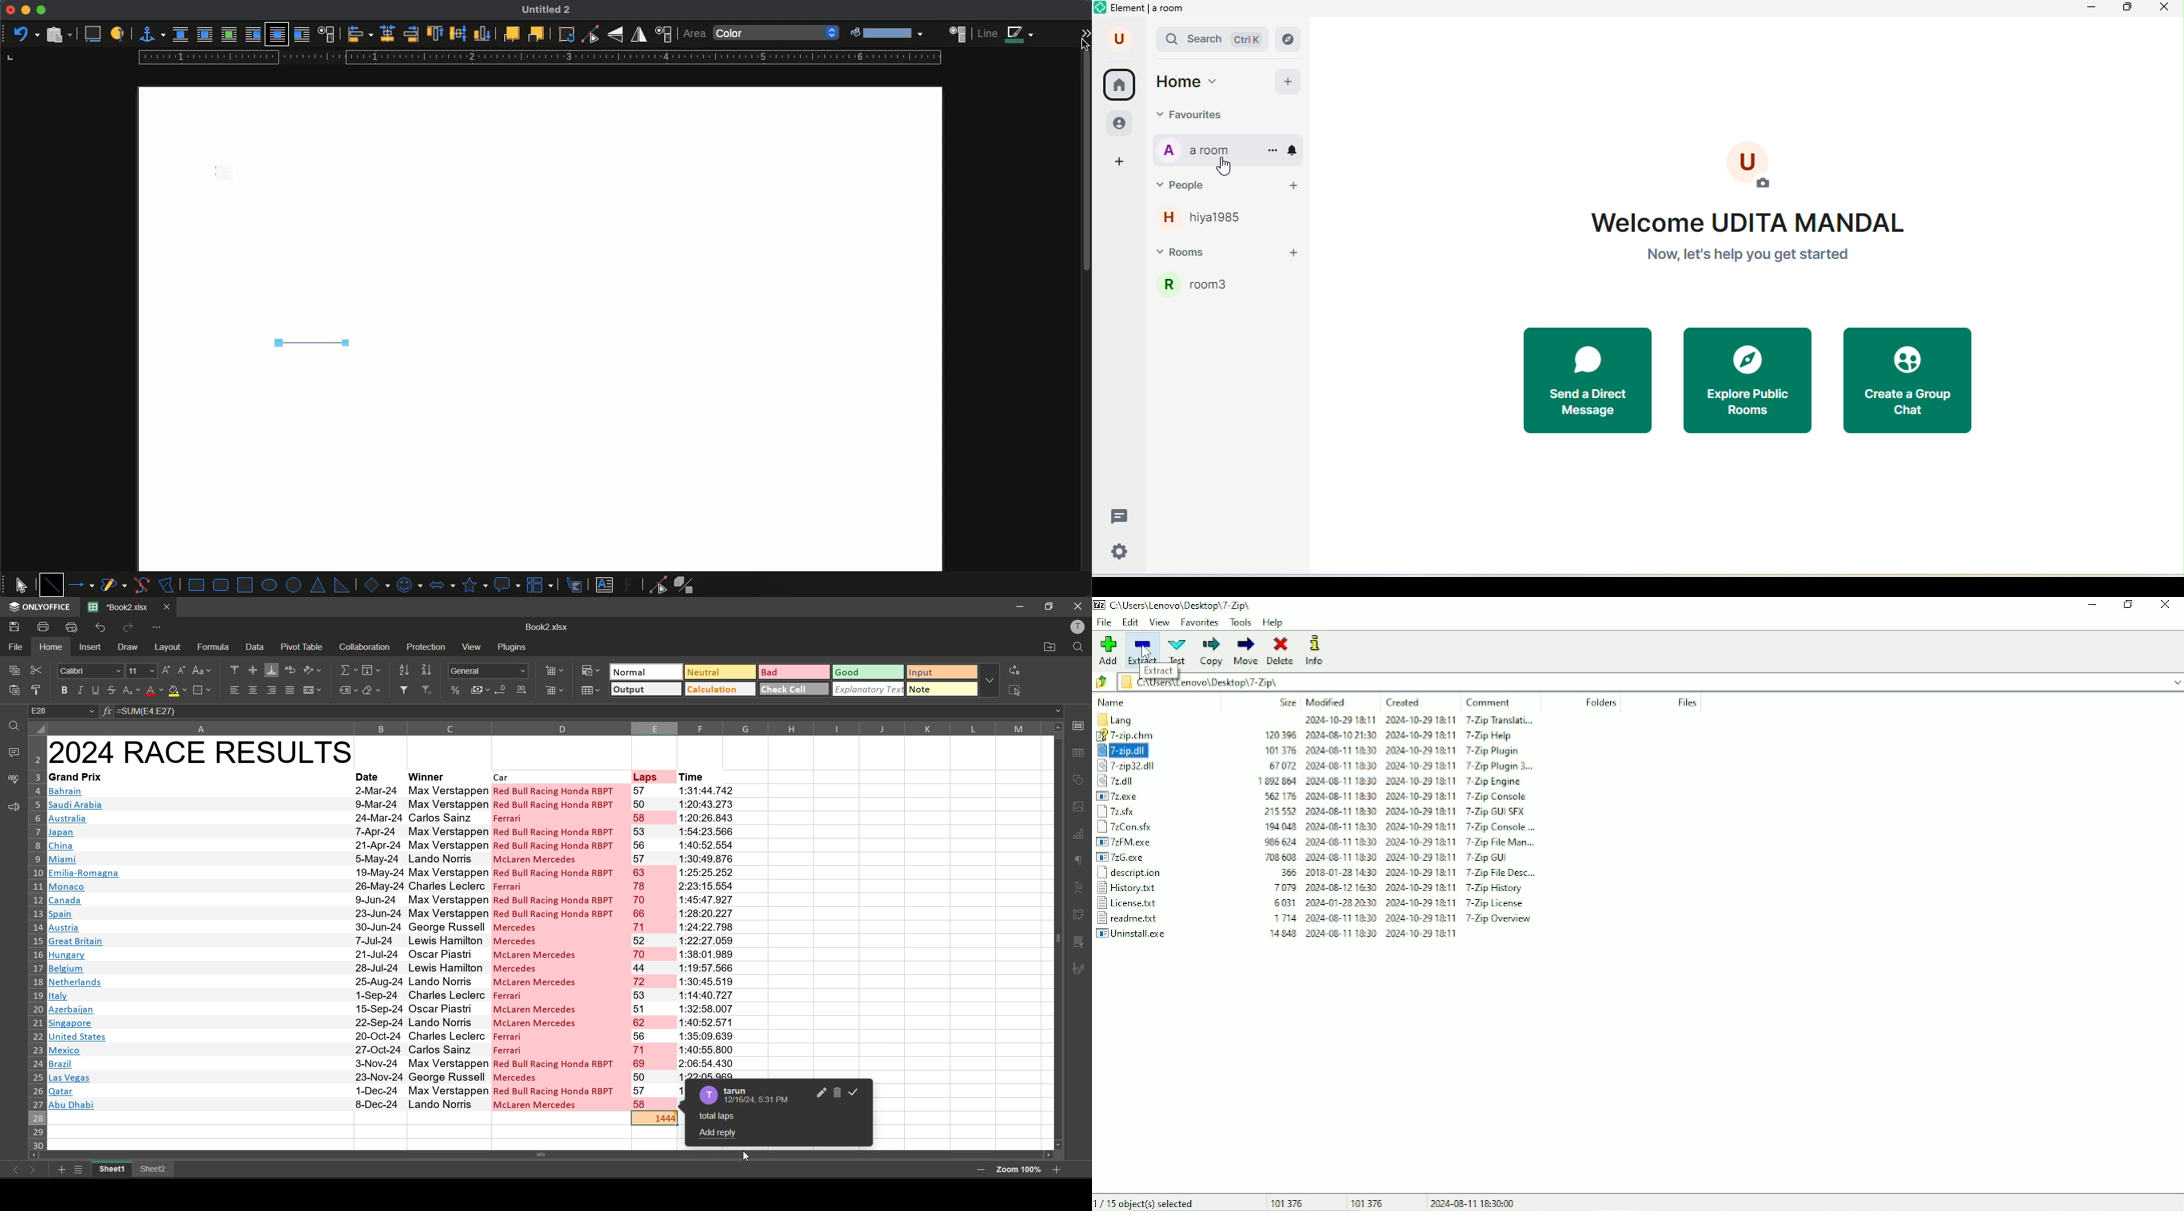  Describe the element at coordinates (130, 626) in the screenshot. I see `redo` at that location.